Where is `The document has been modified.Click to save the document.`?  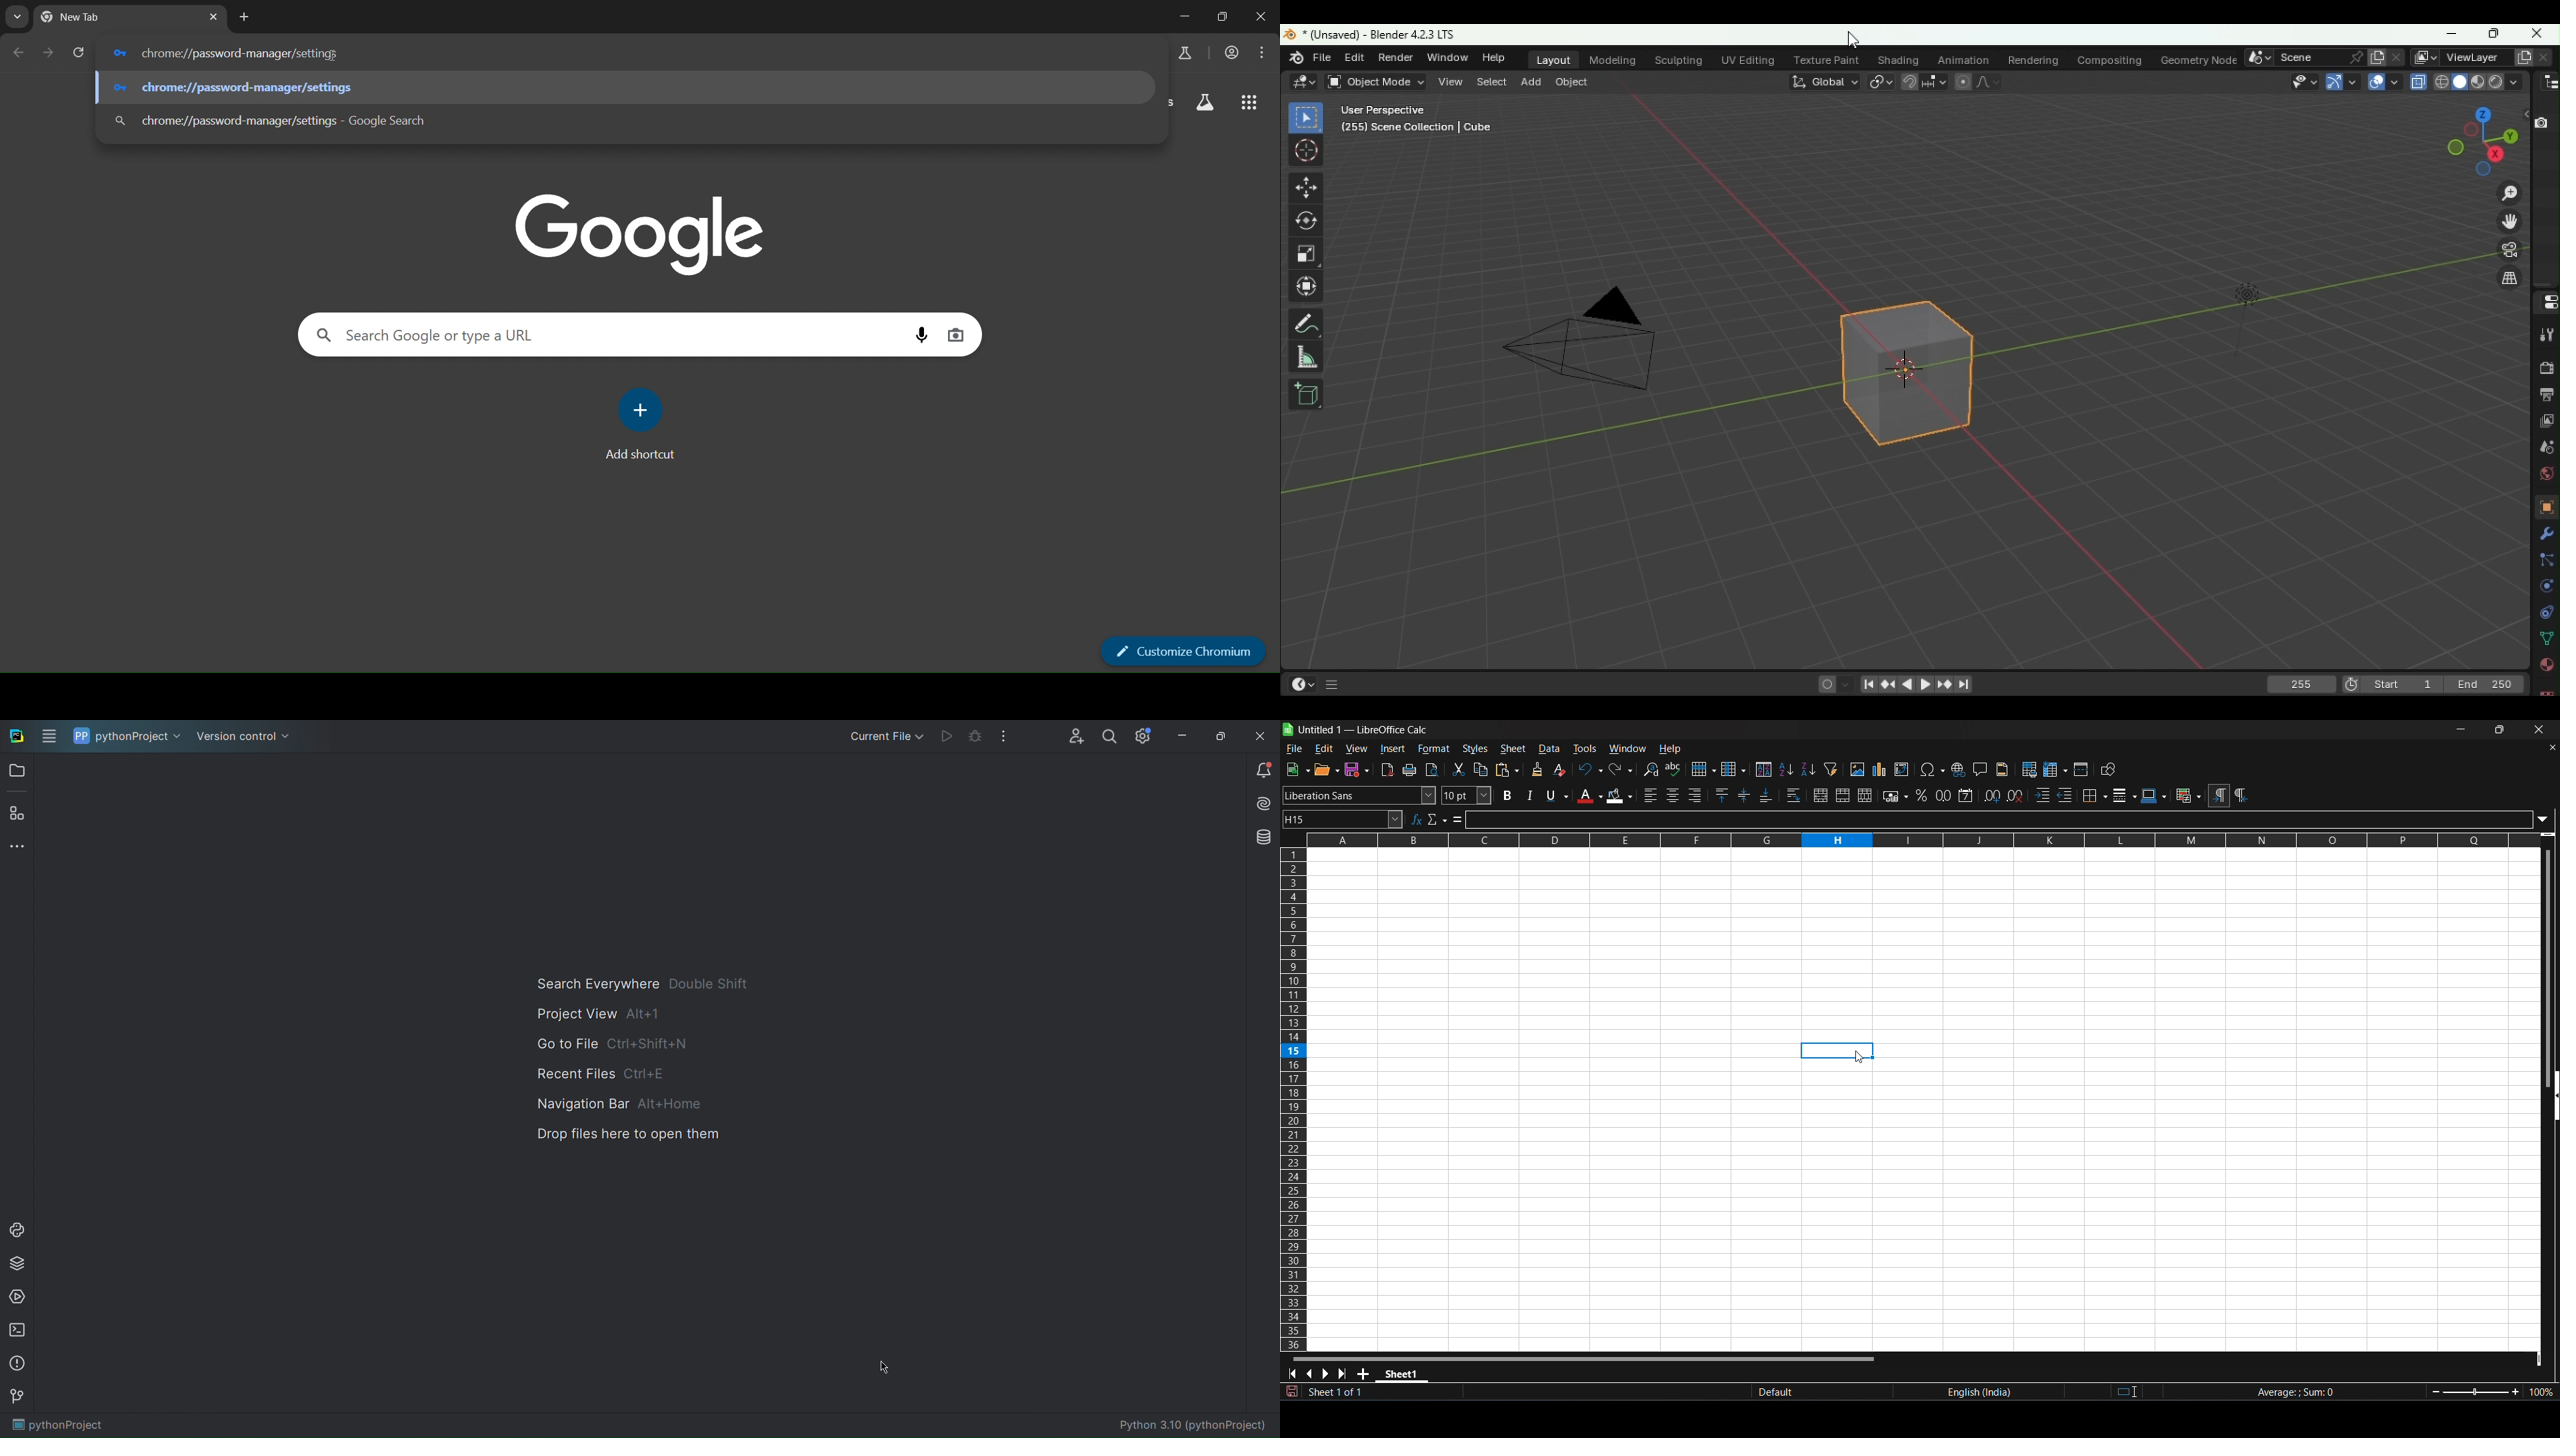 The document has been modified.Click to save the document. is located at coordinates (1483, 1395).